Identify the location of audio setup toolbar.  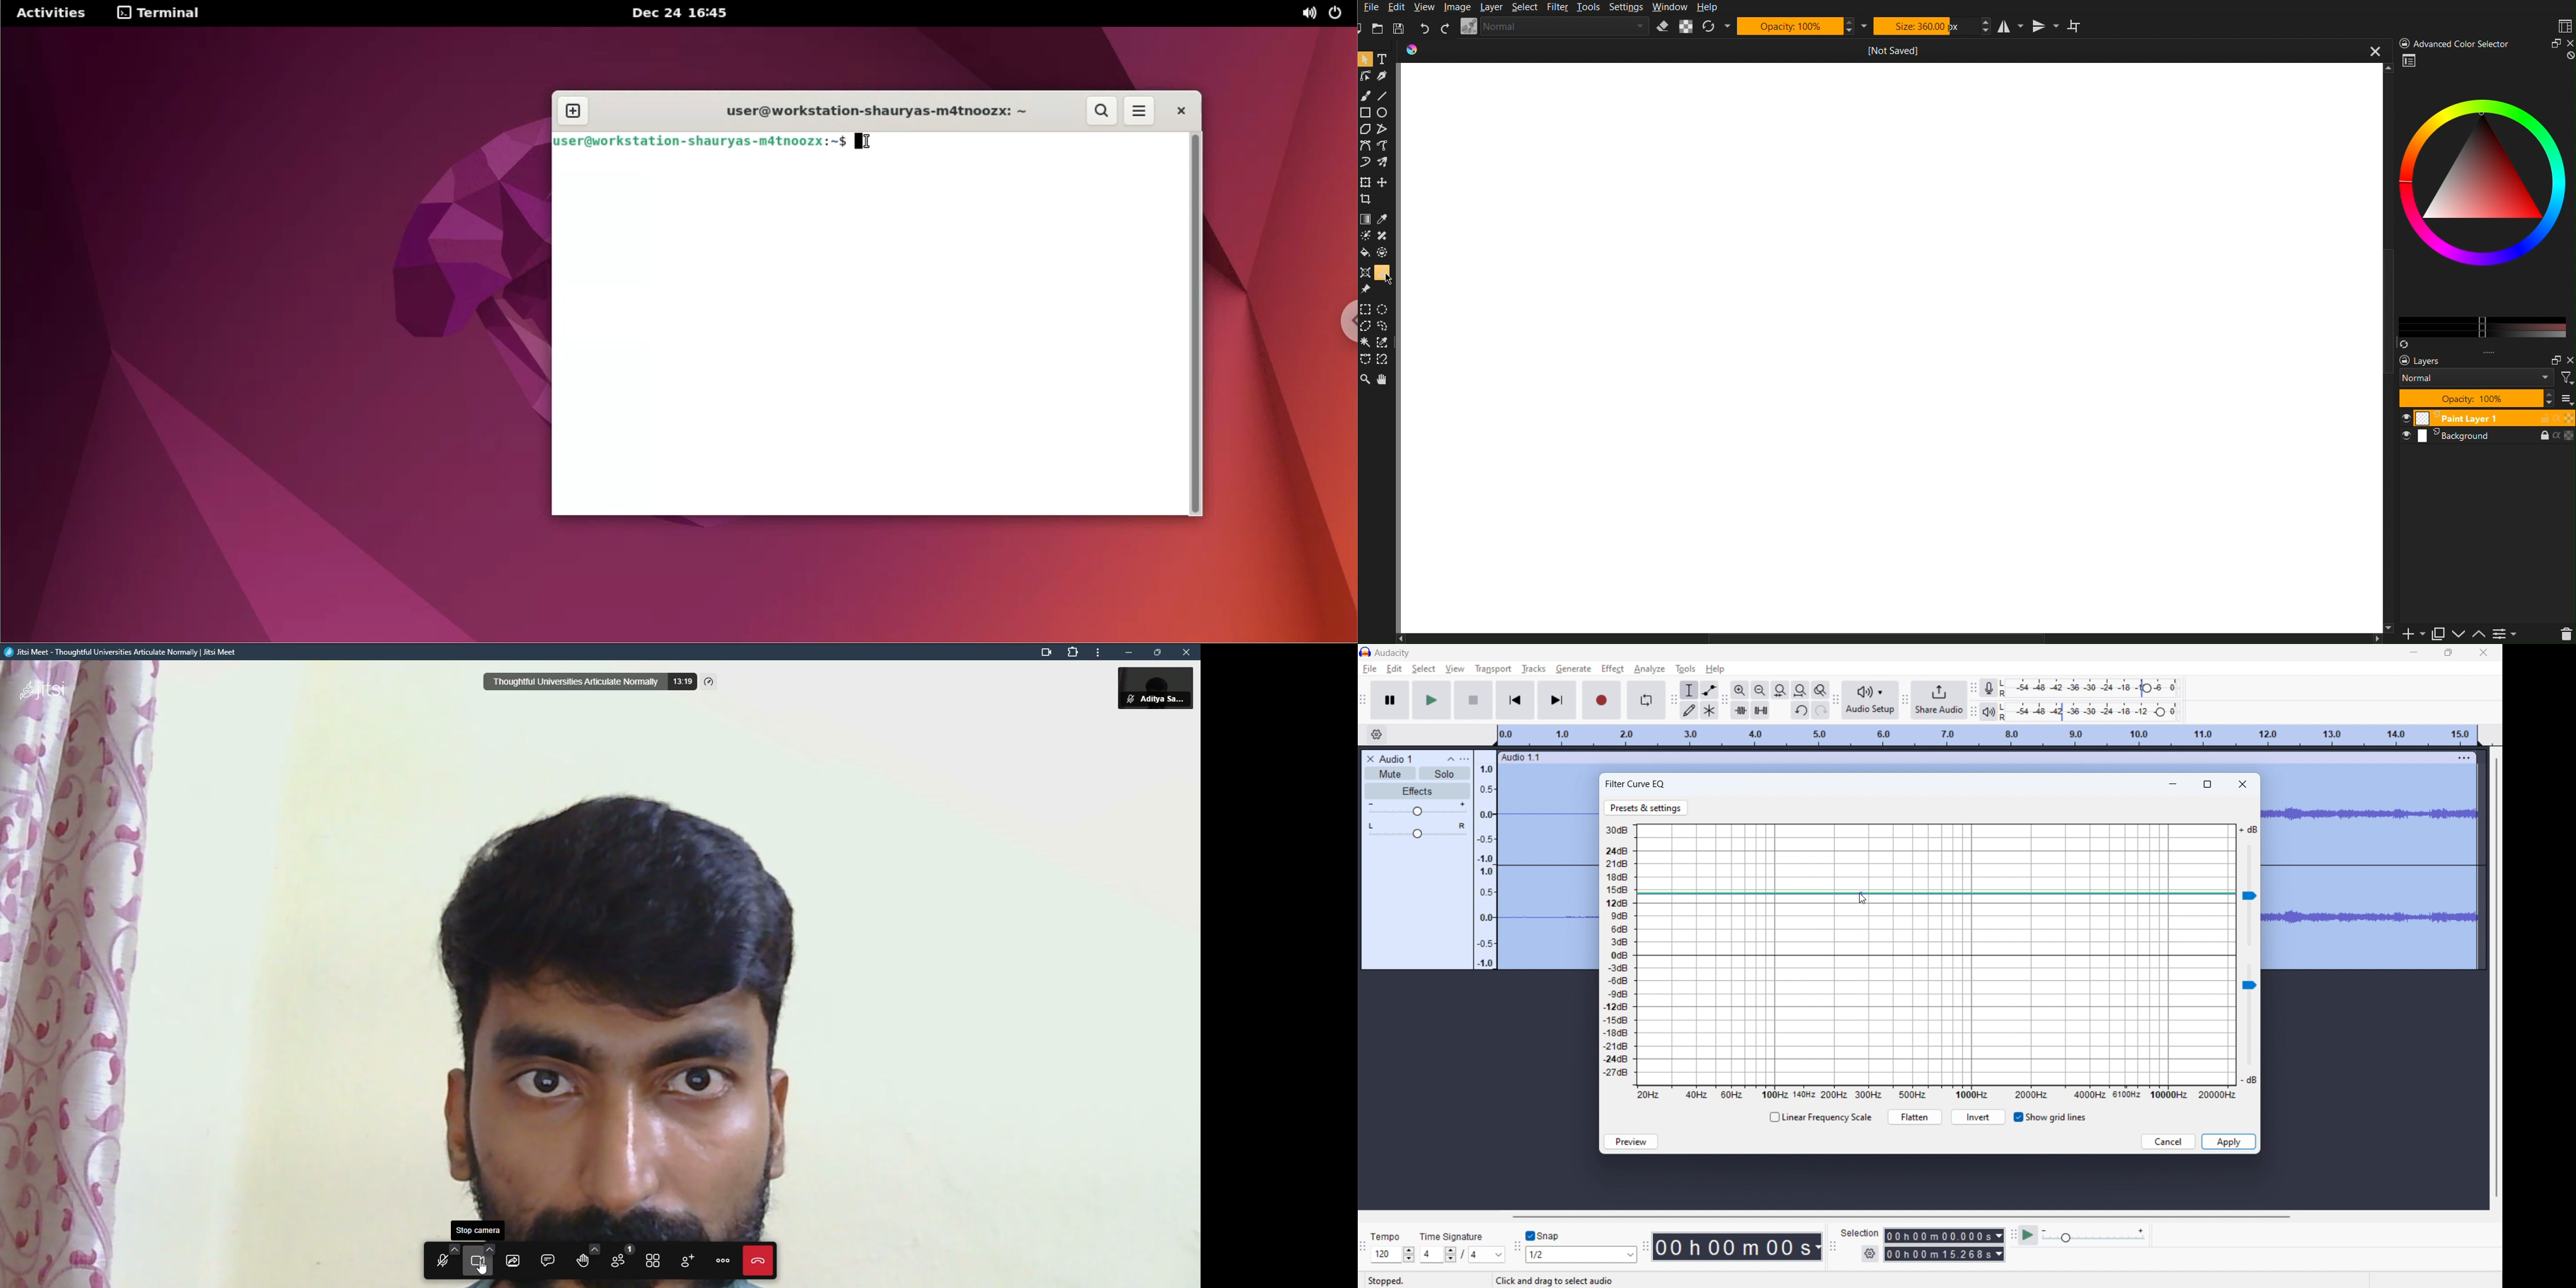
(1836, 699).